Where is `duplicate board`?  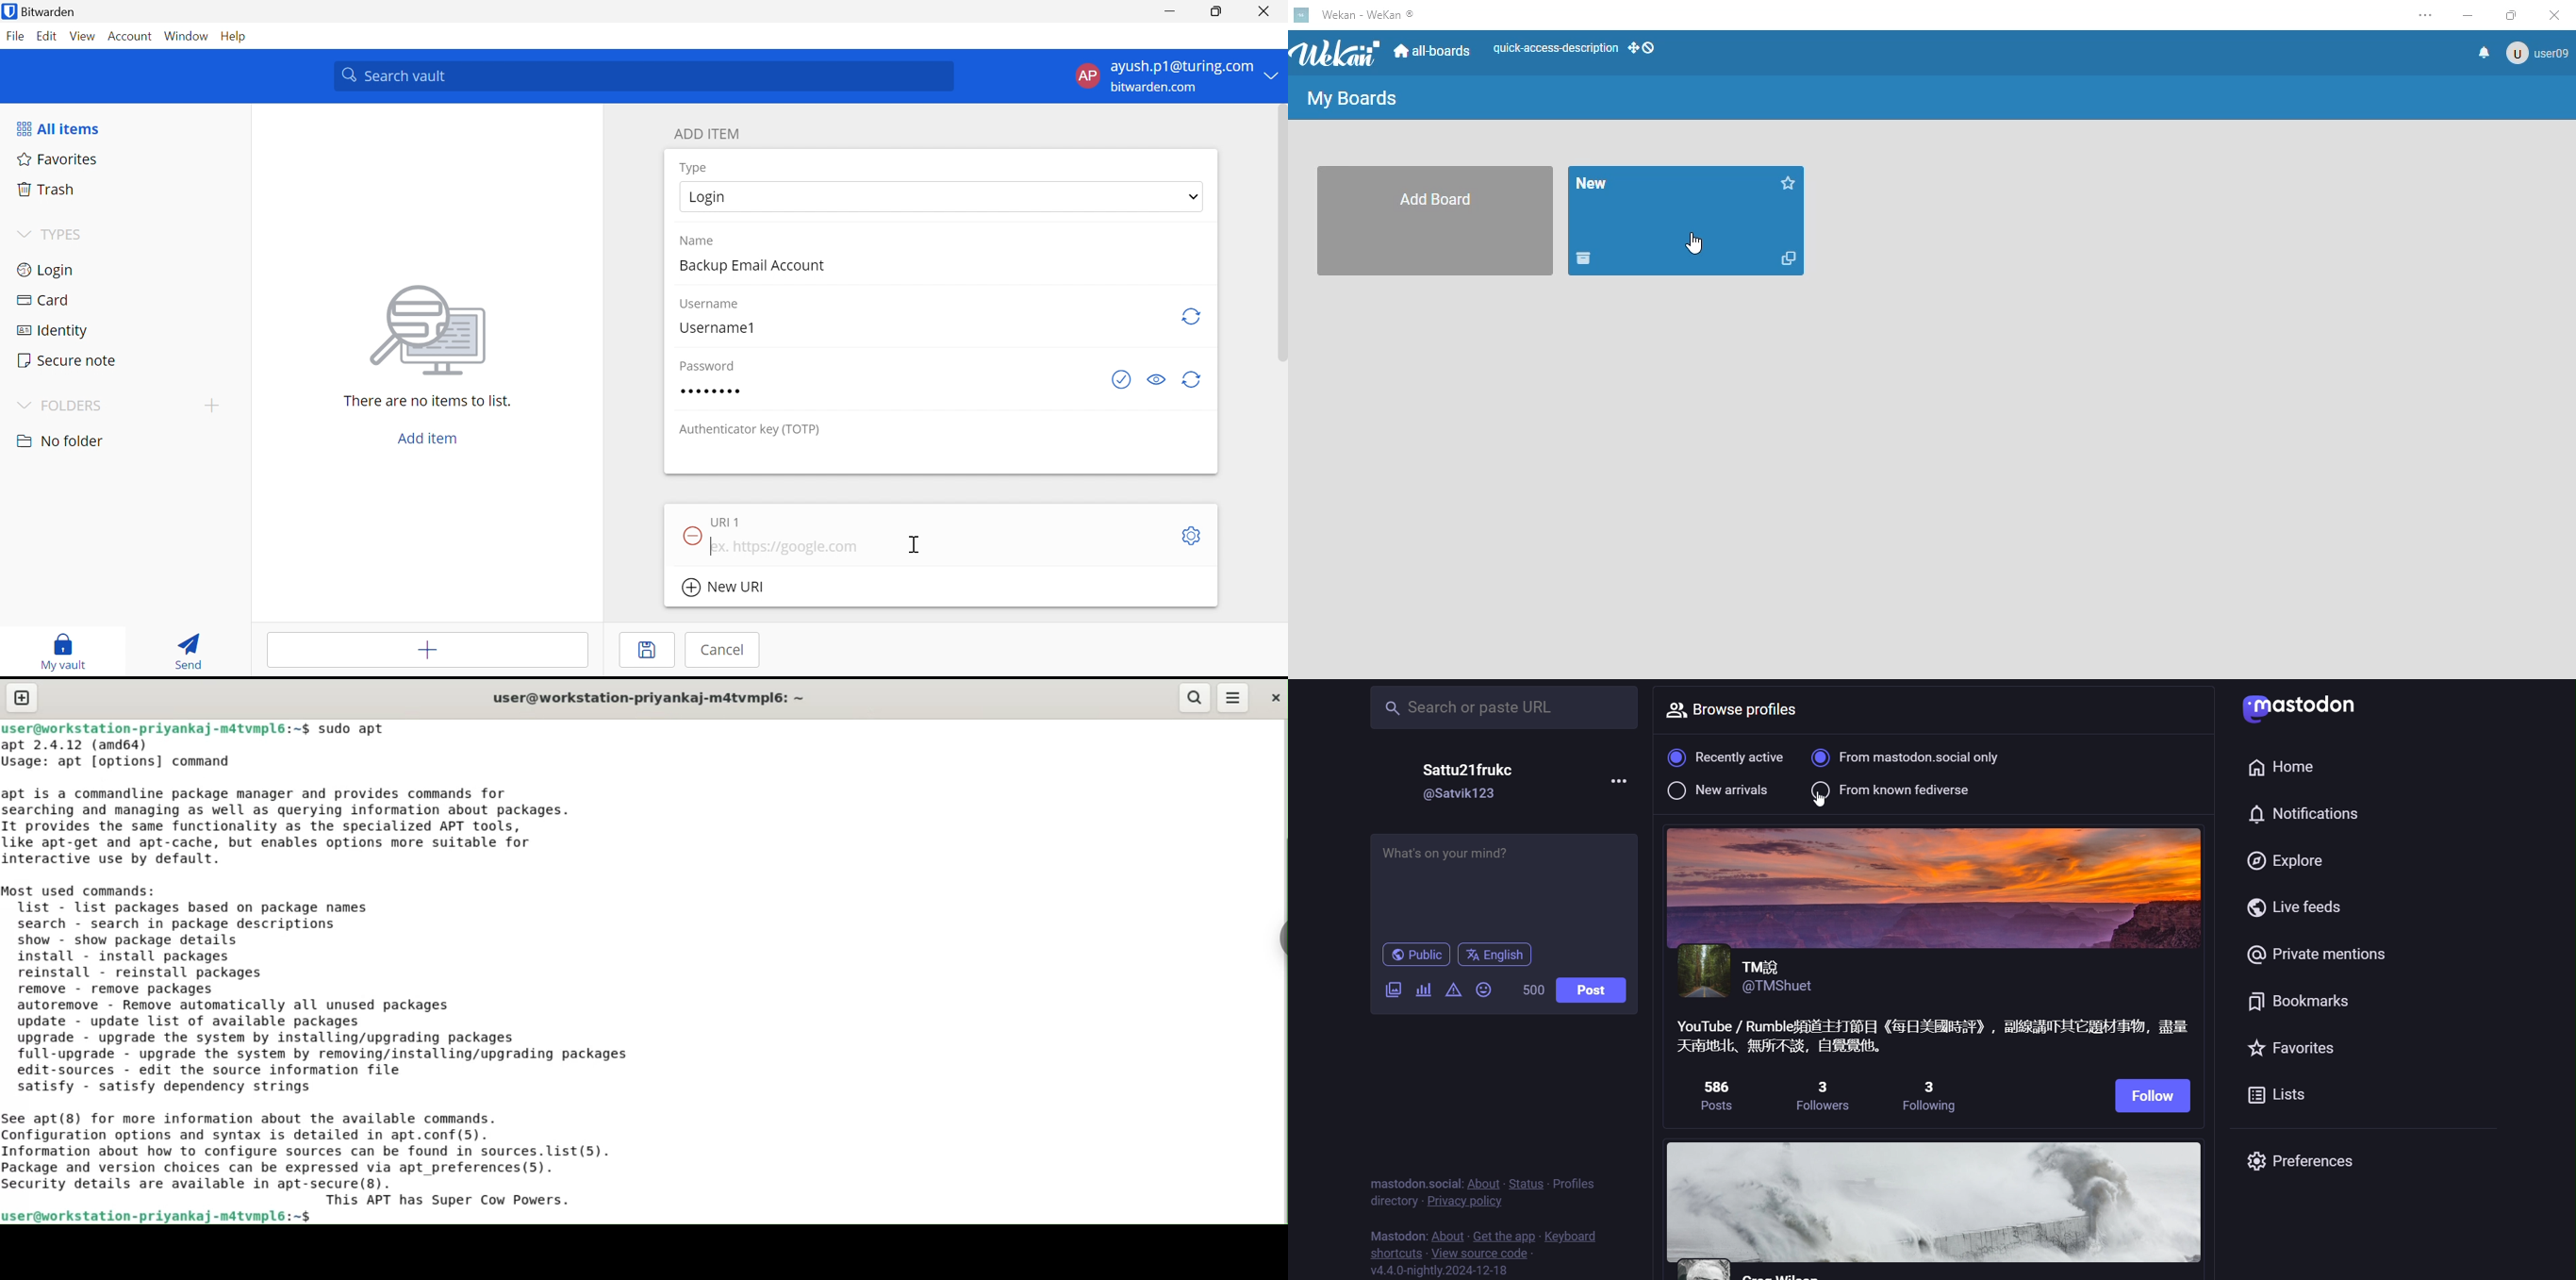 duplicate board is located at coordinates (1791, 259).